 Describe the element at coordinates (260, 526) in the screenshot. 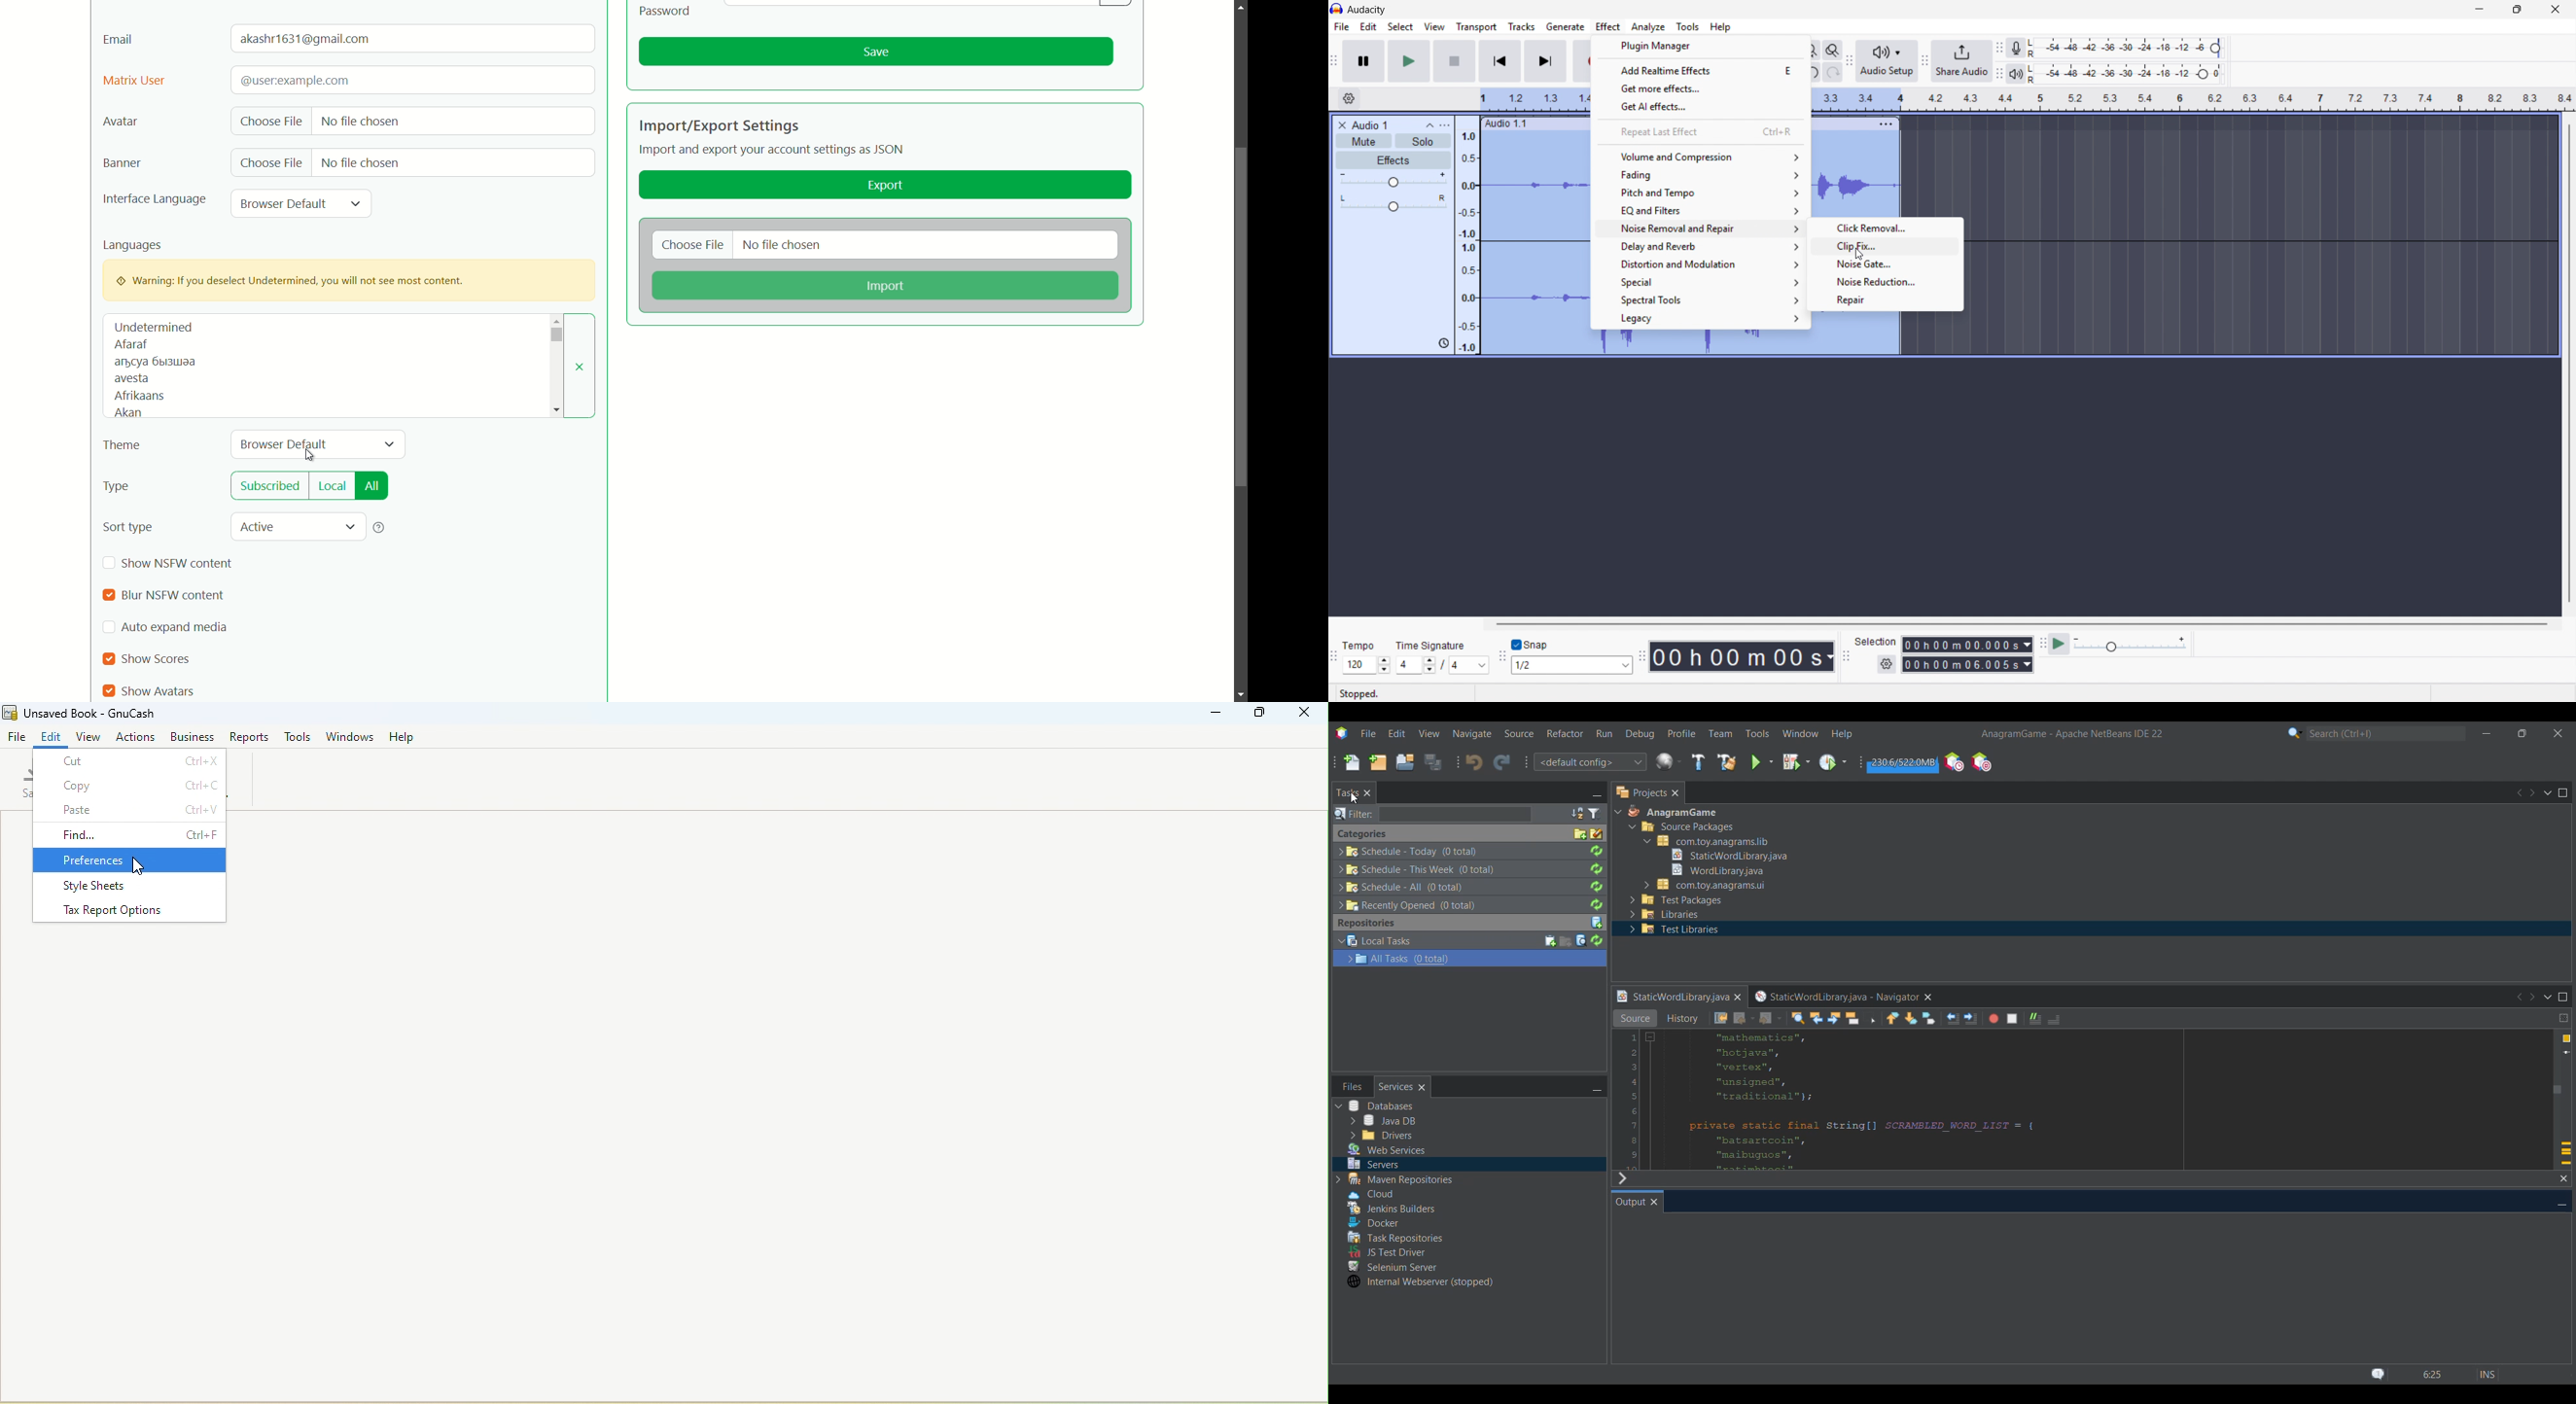

I see `active` at that location.